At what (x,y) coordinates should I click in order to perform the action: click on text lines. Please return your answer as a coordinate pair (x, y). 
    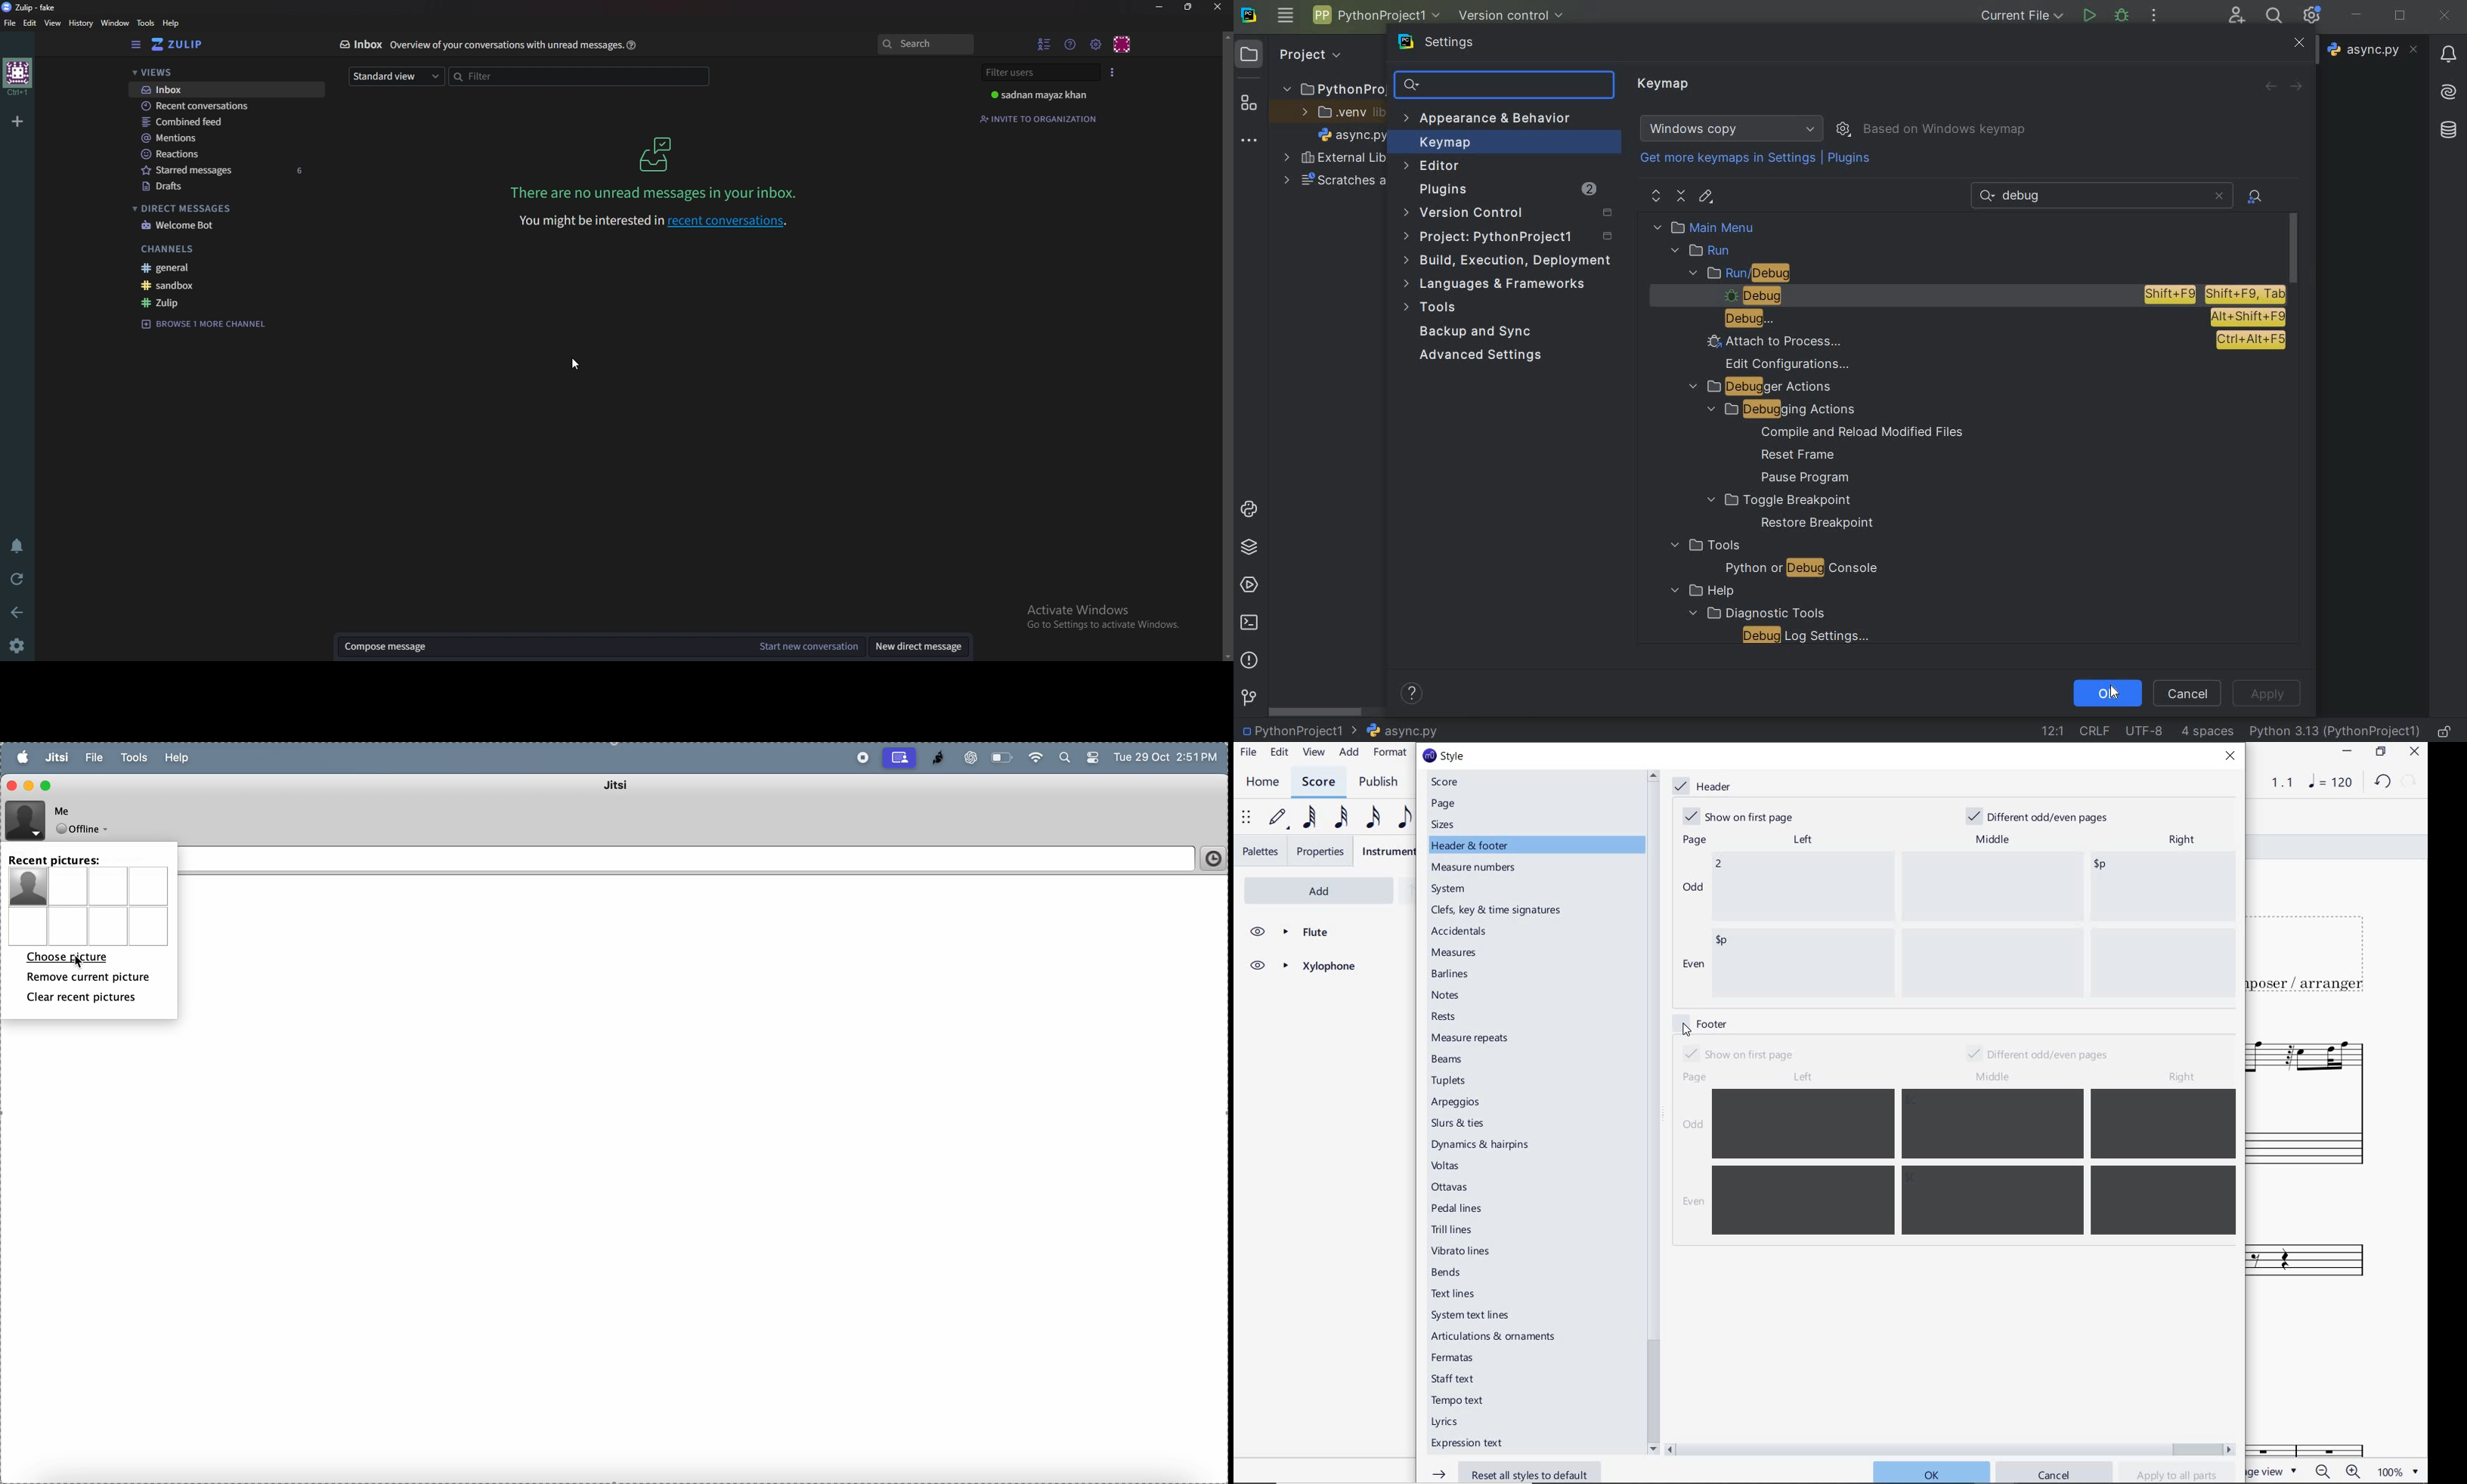
    Looking at the image, I should click on (1454, 1294).